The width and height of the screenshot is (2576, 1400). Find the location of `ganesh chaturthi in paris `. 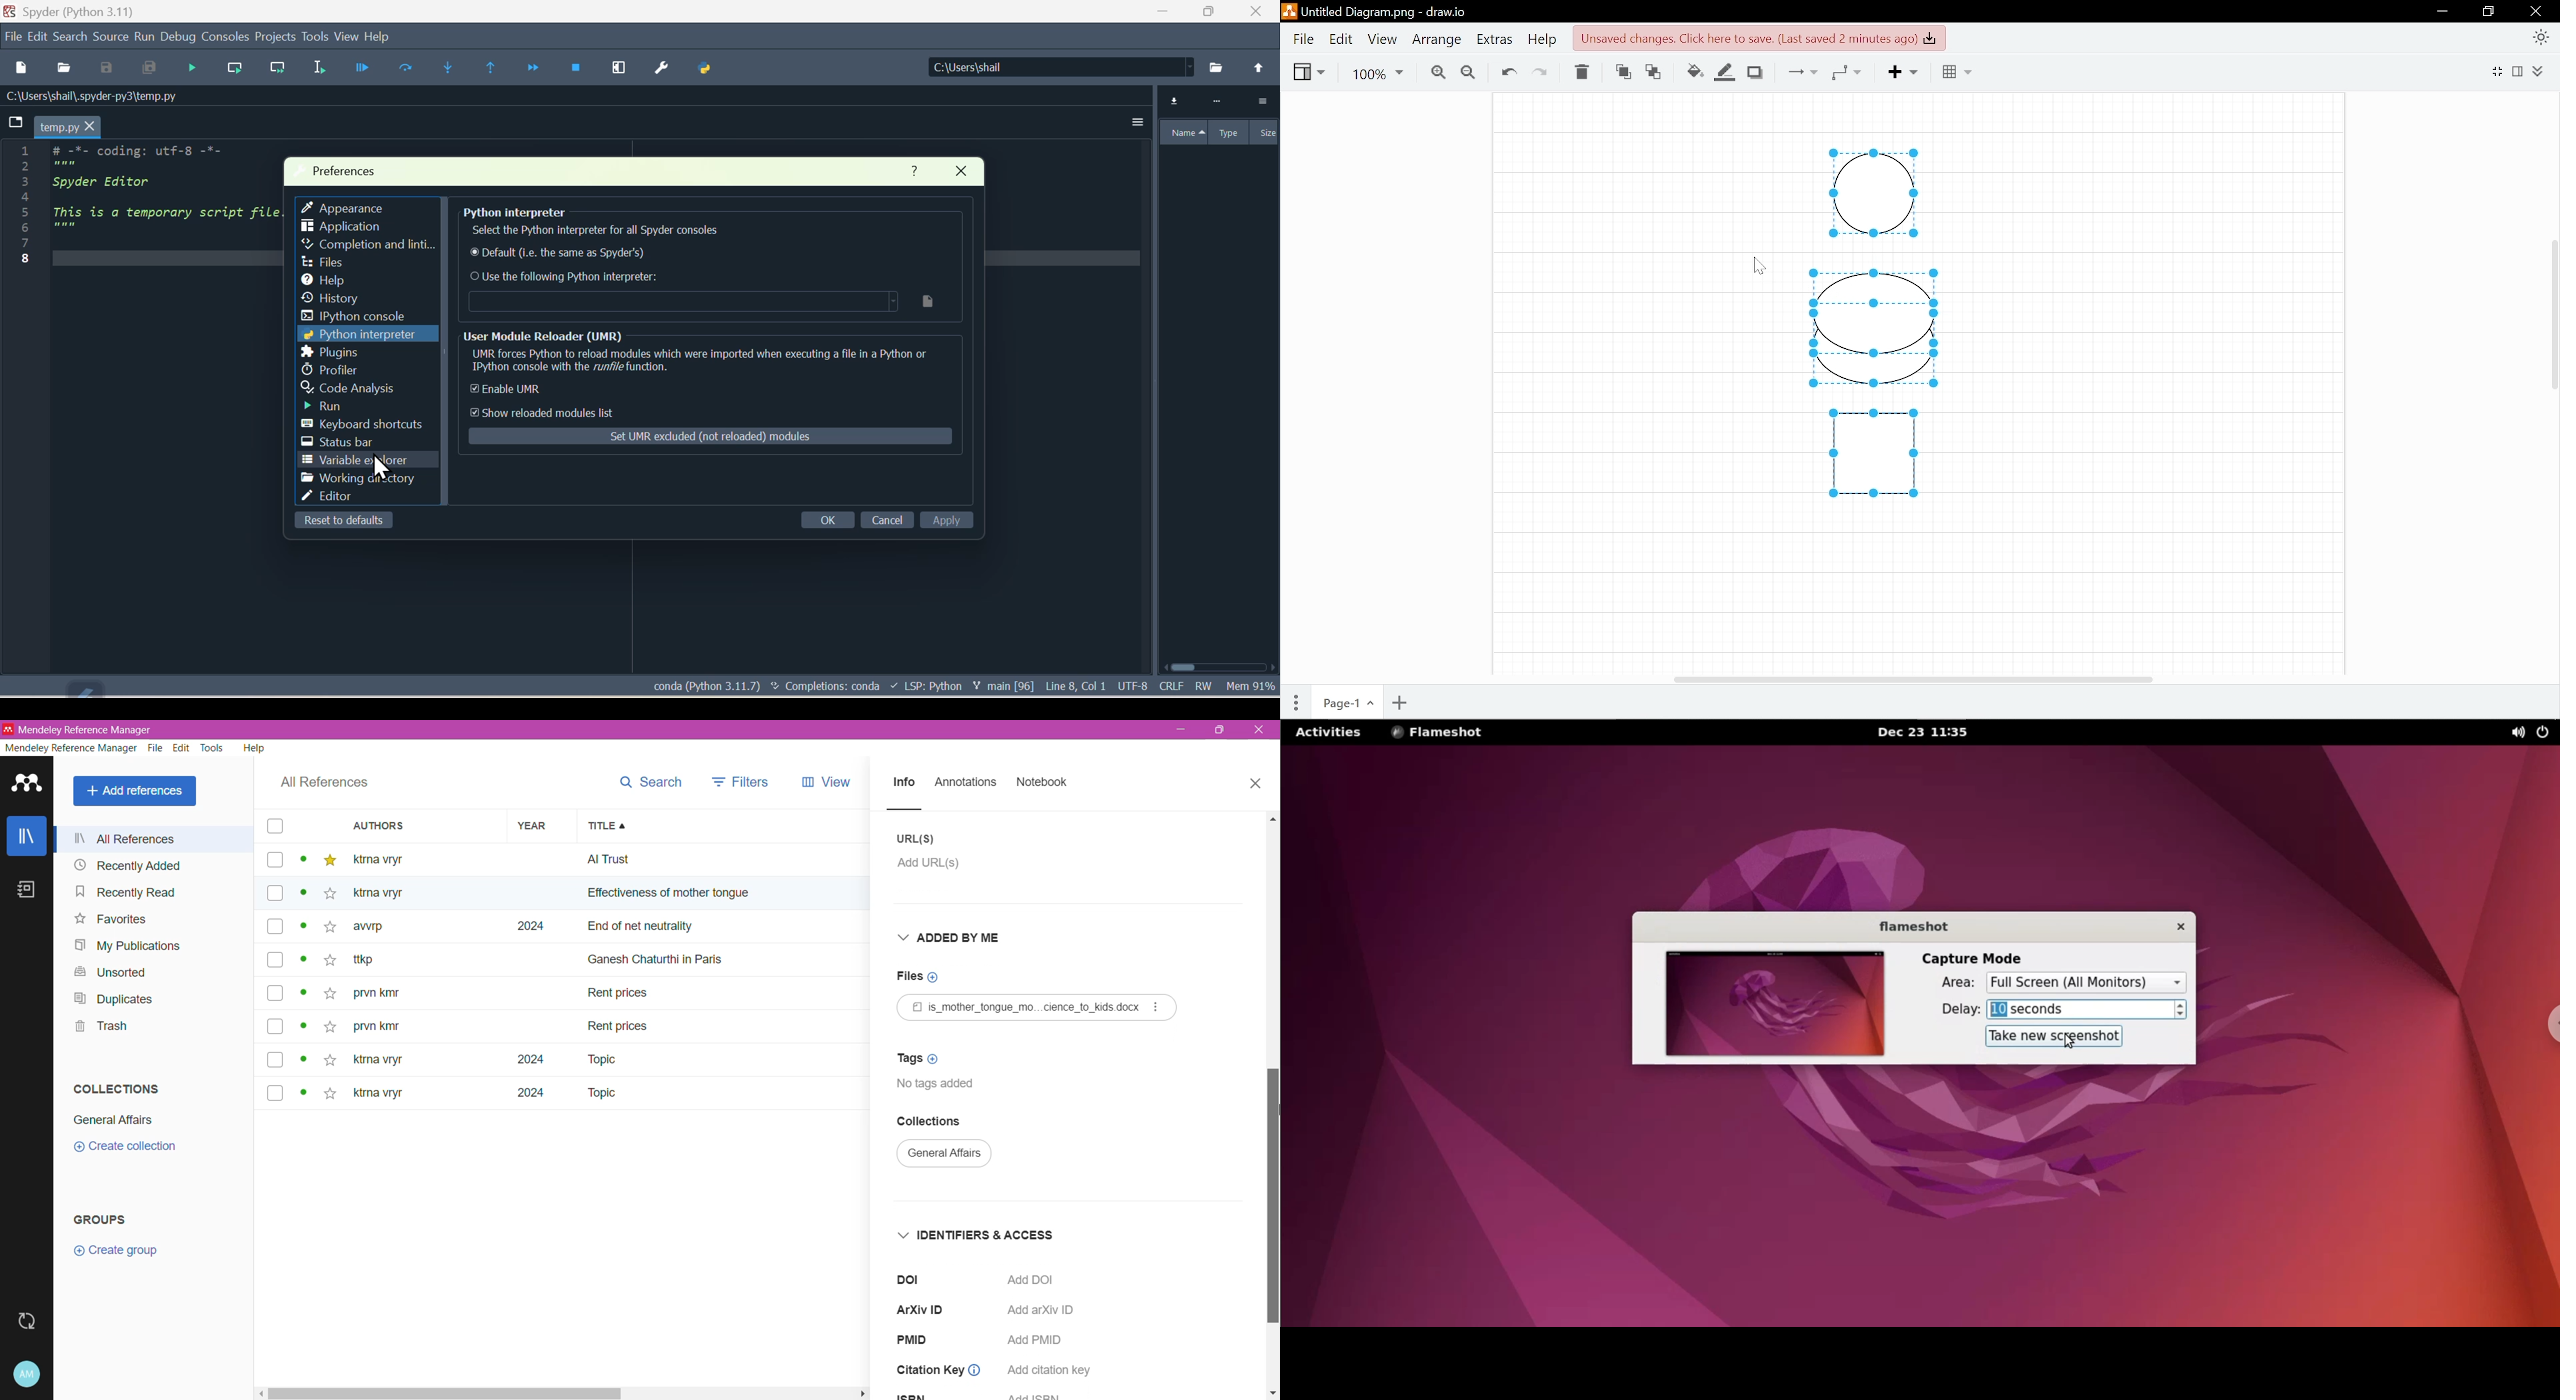

ganesh chaturthi in paris  is located at coordinates (671, 954).